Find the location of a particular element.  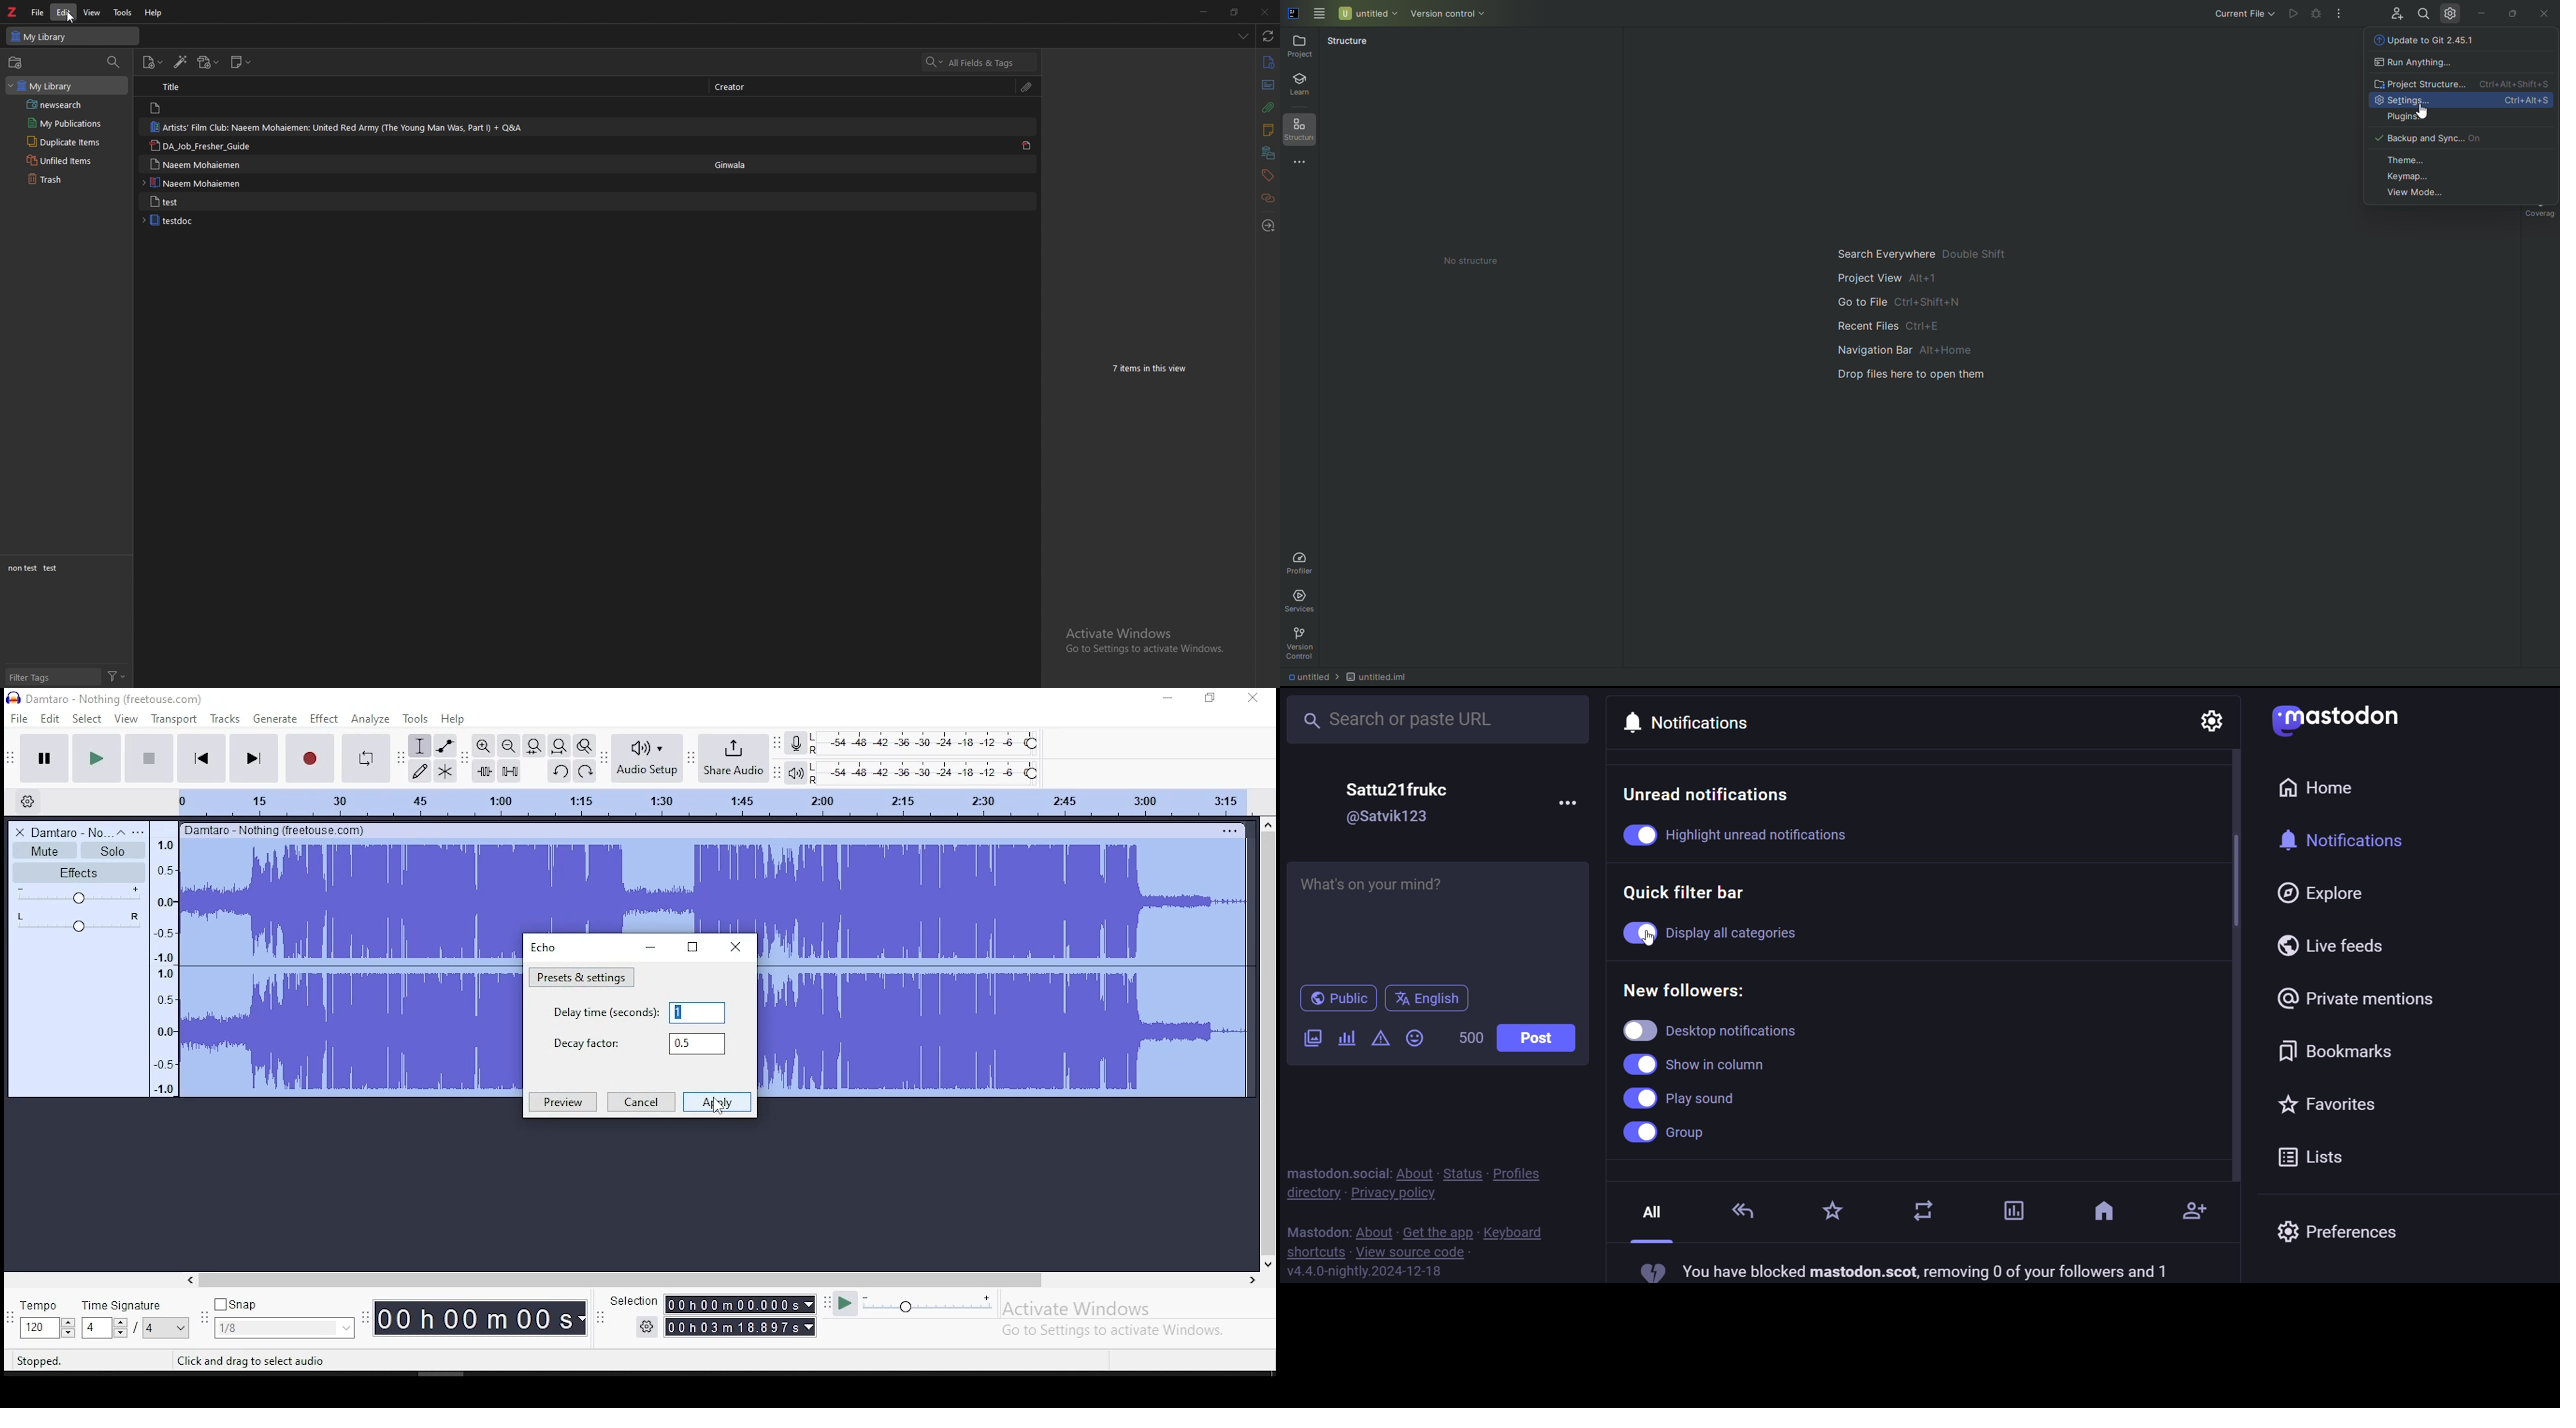

 is located at coordinates (12, 1318).